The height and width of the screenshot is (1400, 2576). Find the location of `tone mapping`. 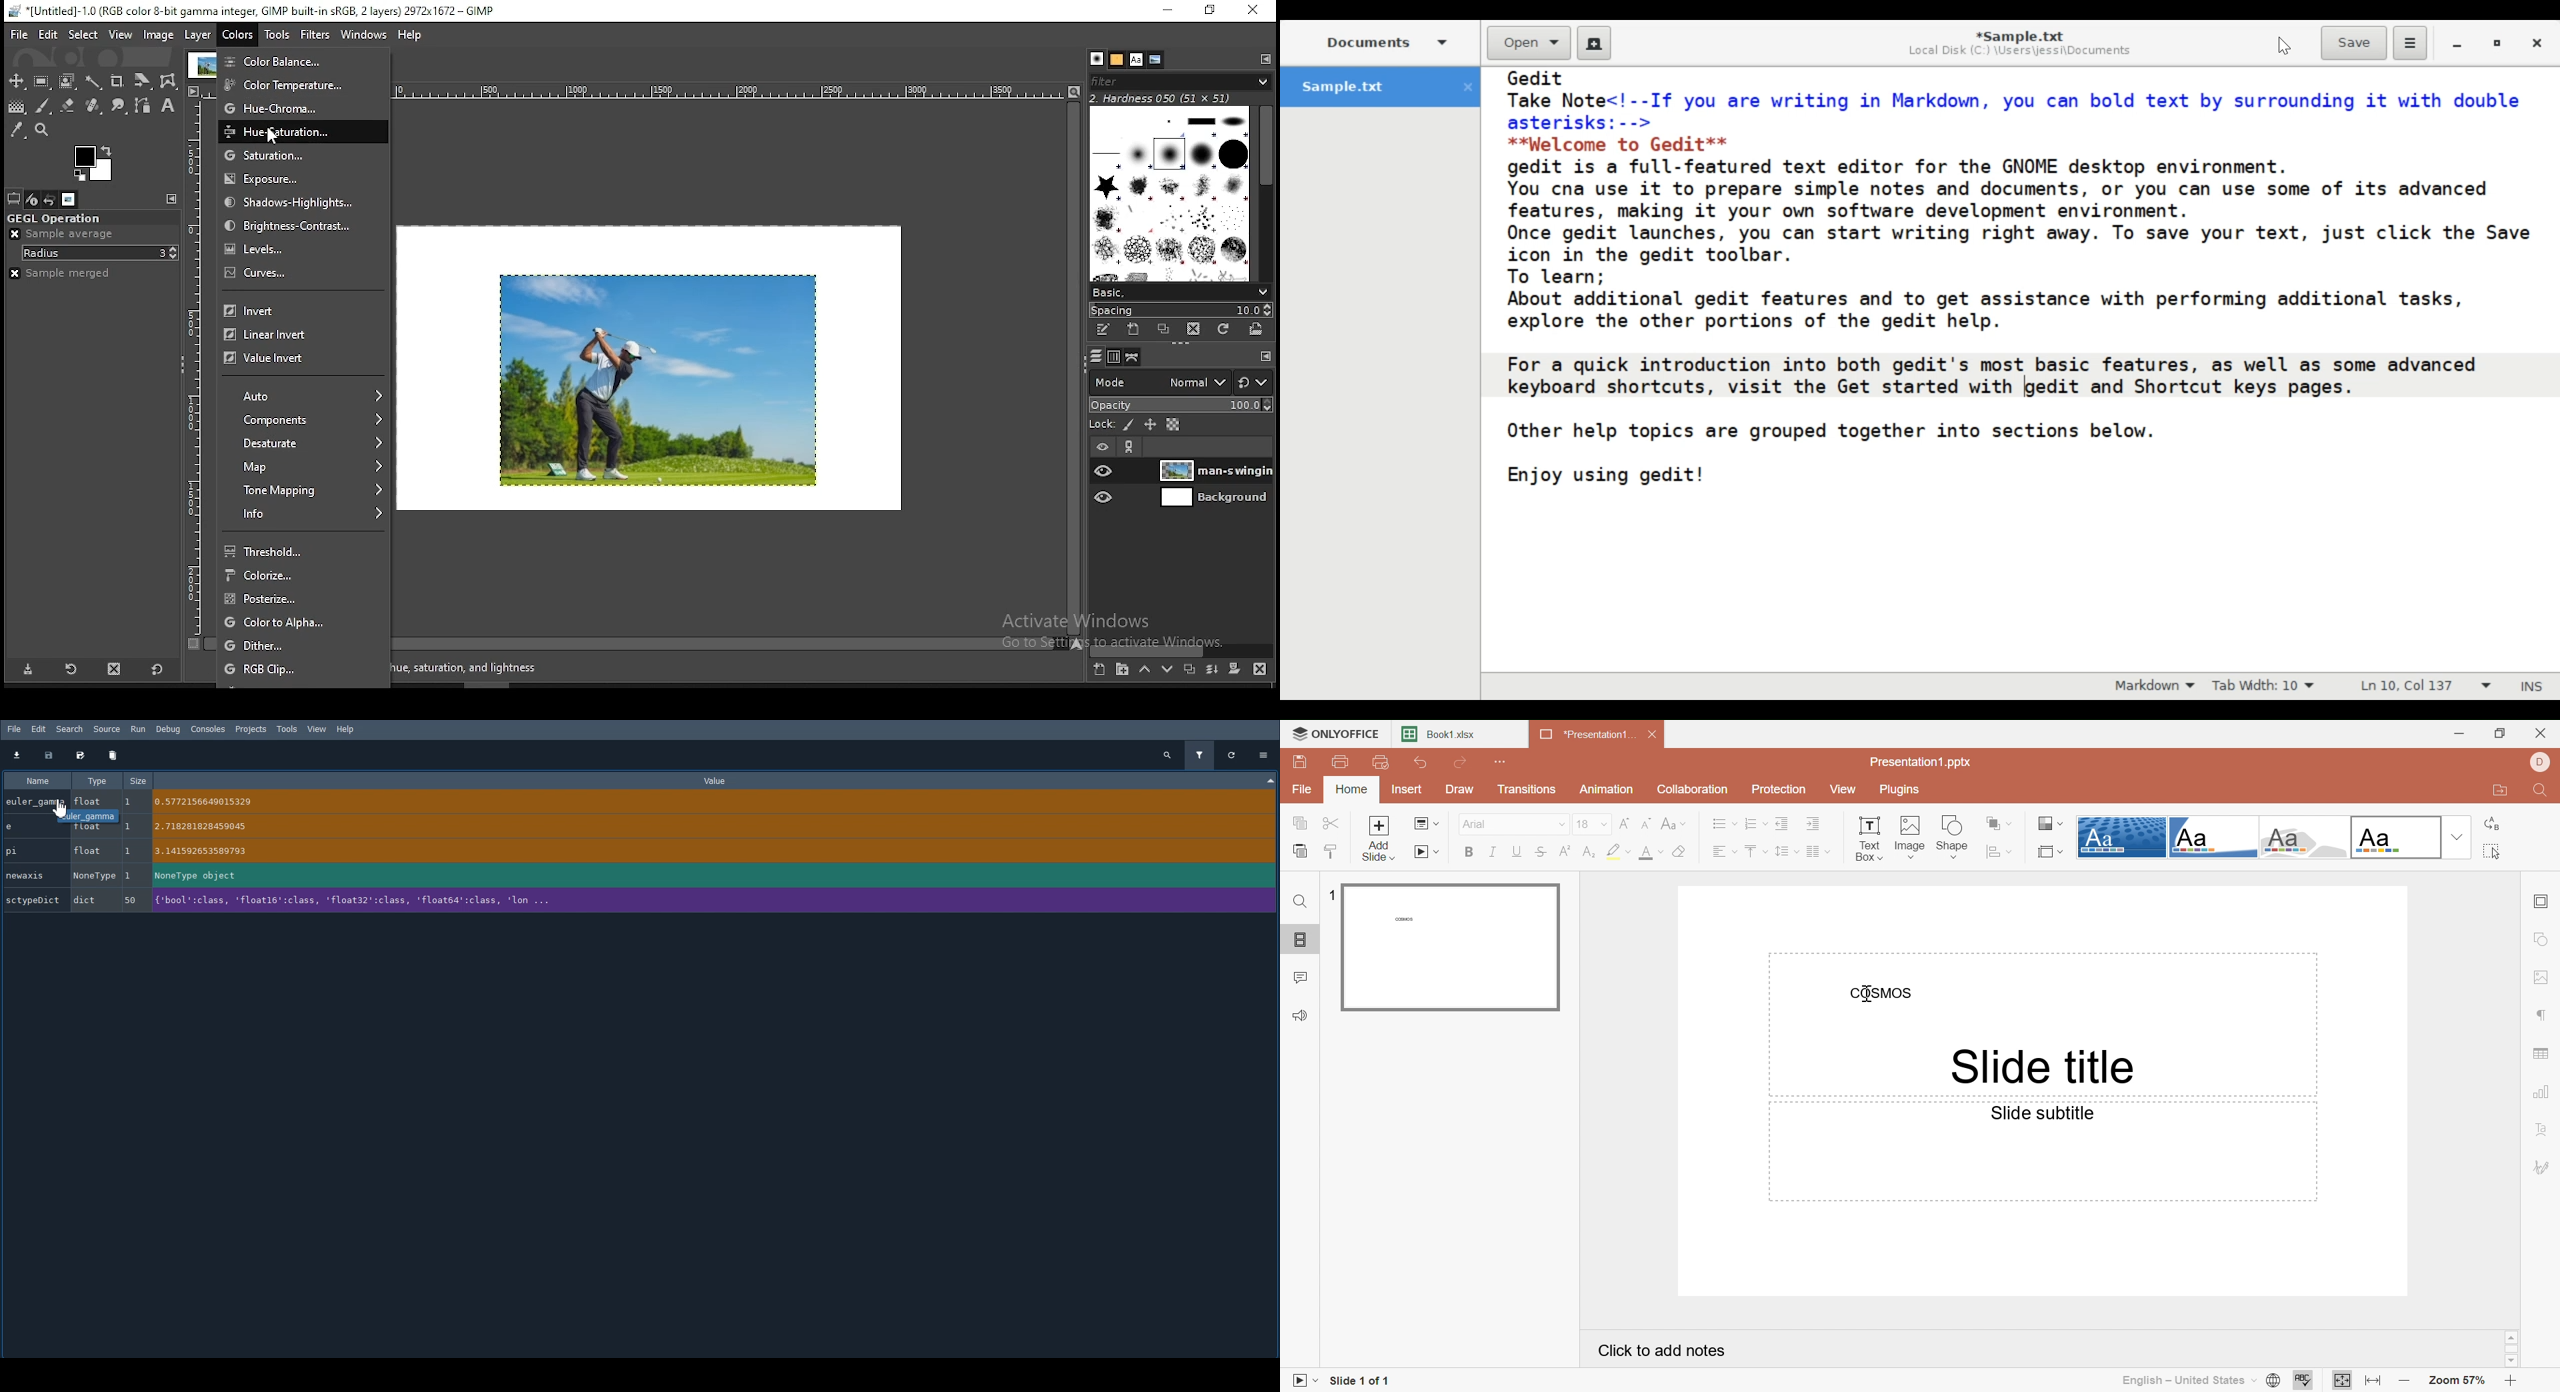

tone mapping is located at coordinates (305, 491).